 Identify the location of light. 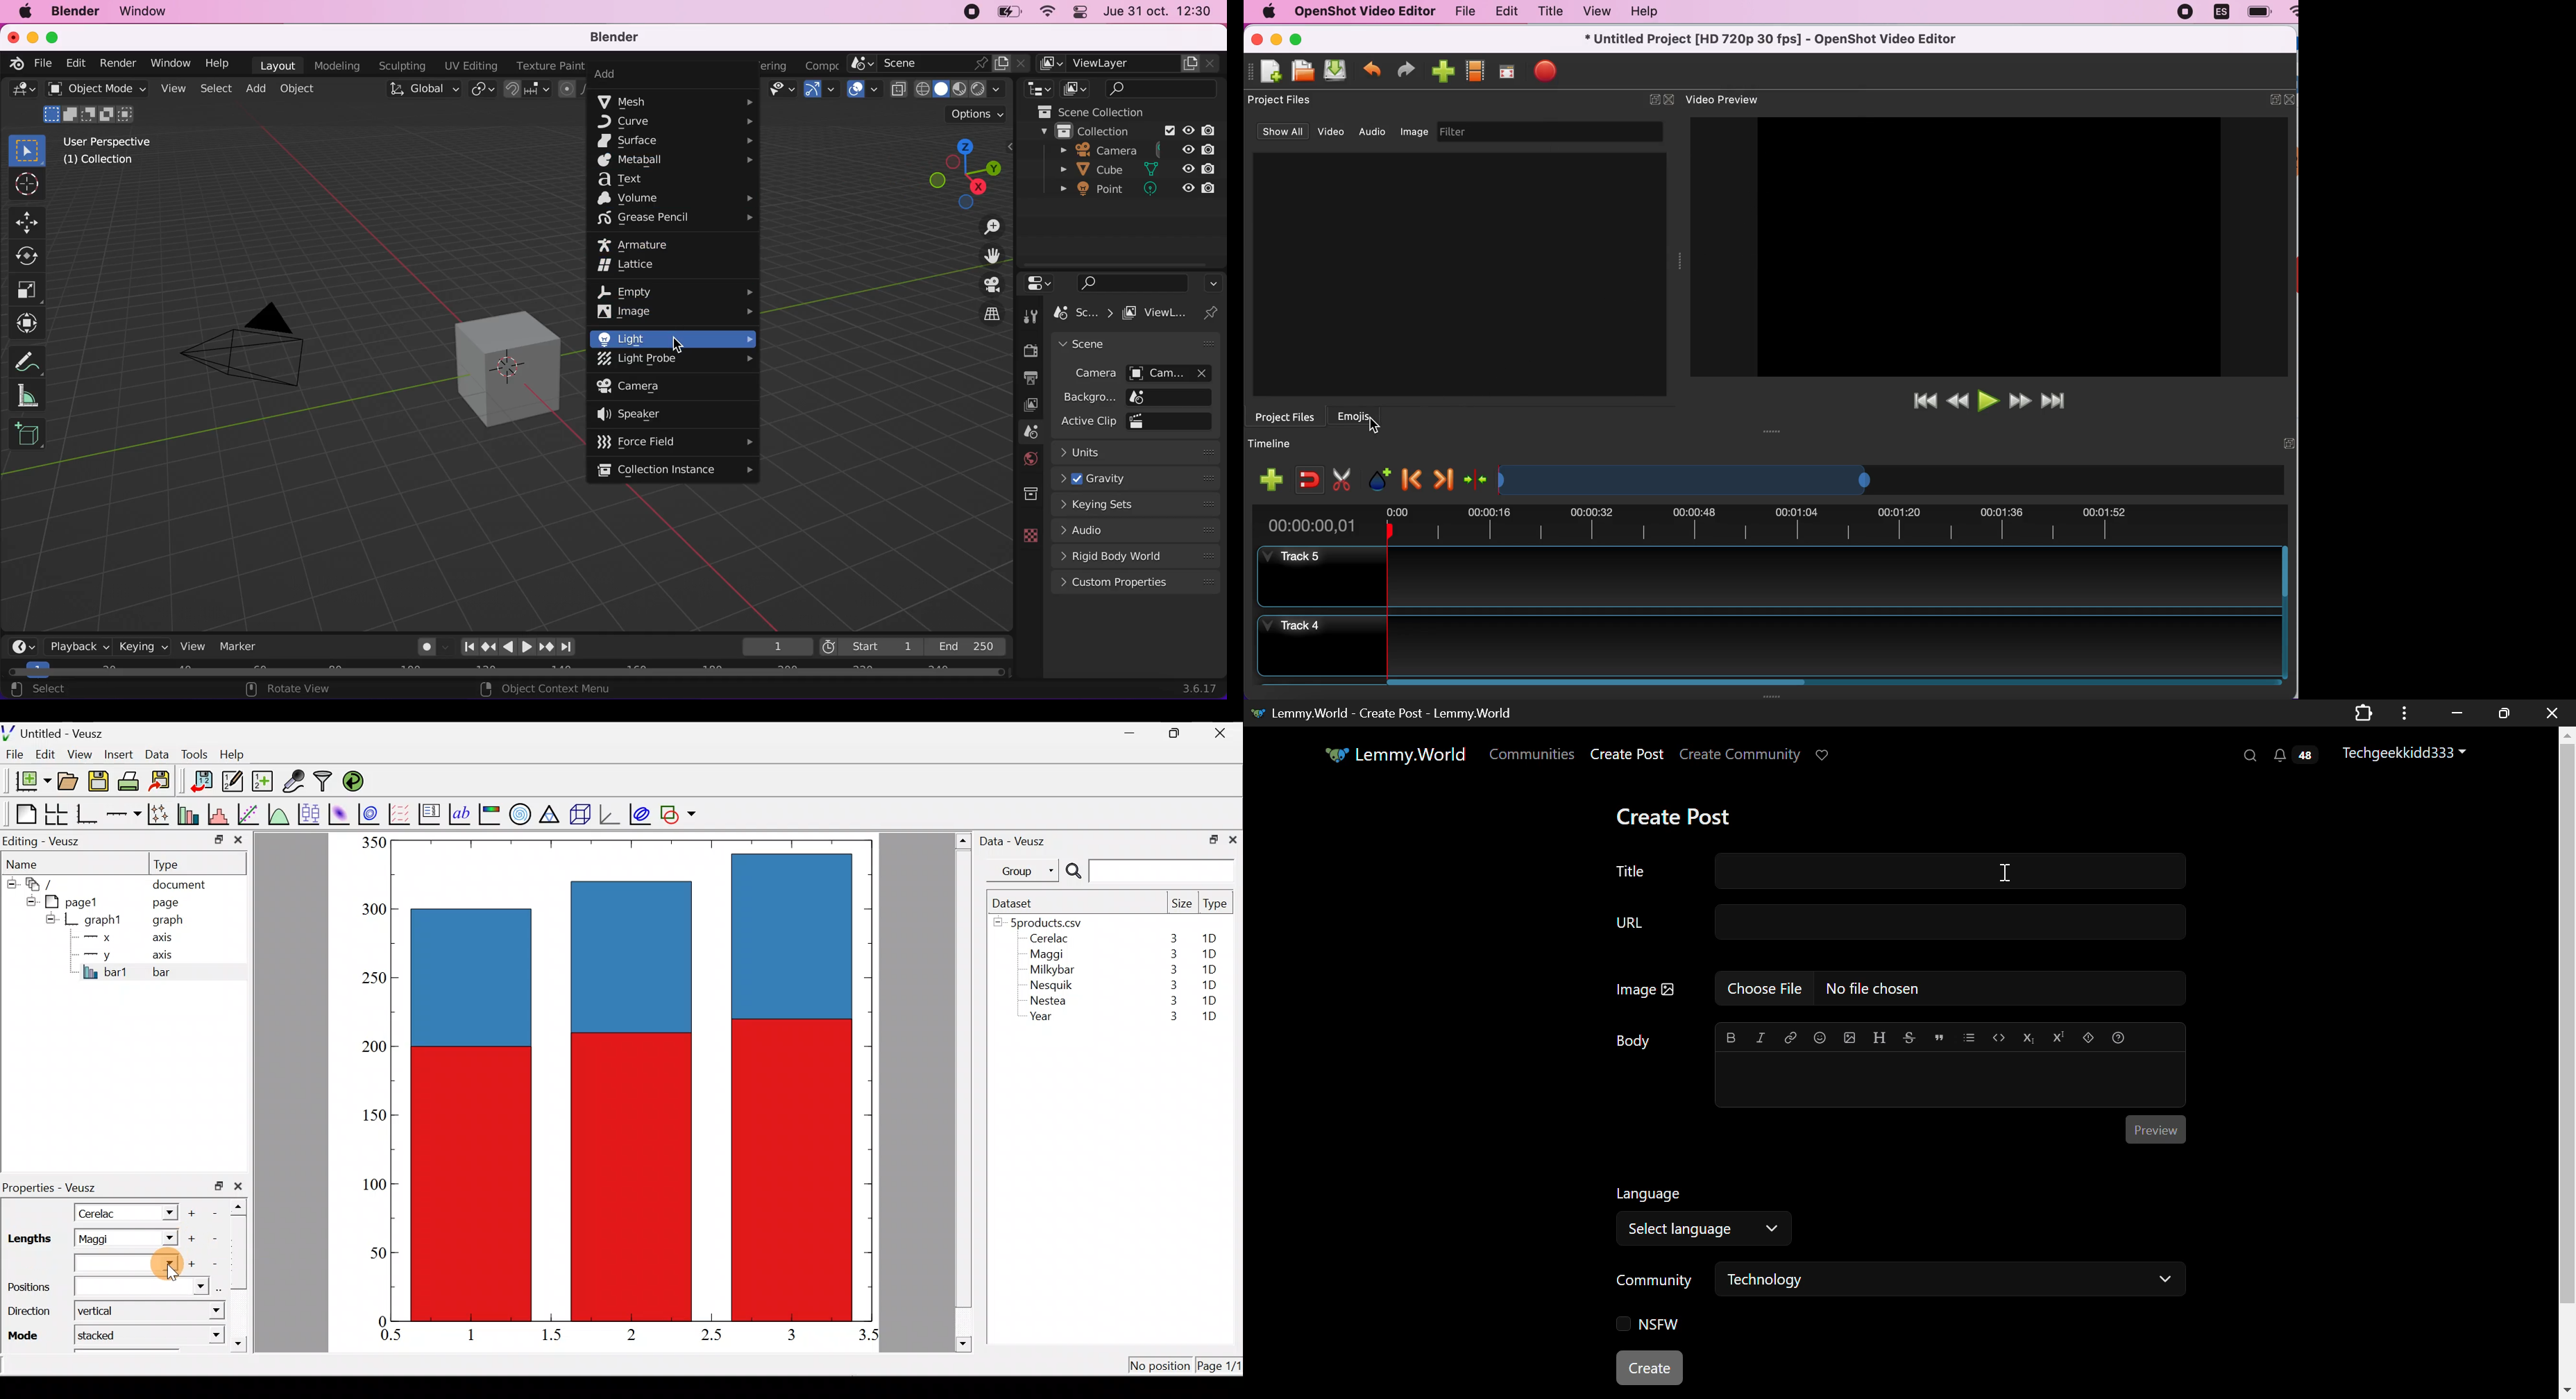
(674, 339).